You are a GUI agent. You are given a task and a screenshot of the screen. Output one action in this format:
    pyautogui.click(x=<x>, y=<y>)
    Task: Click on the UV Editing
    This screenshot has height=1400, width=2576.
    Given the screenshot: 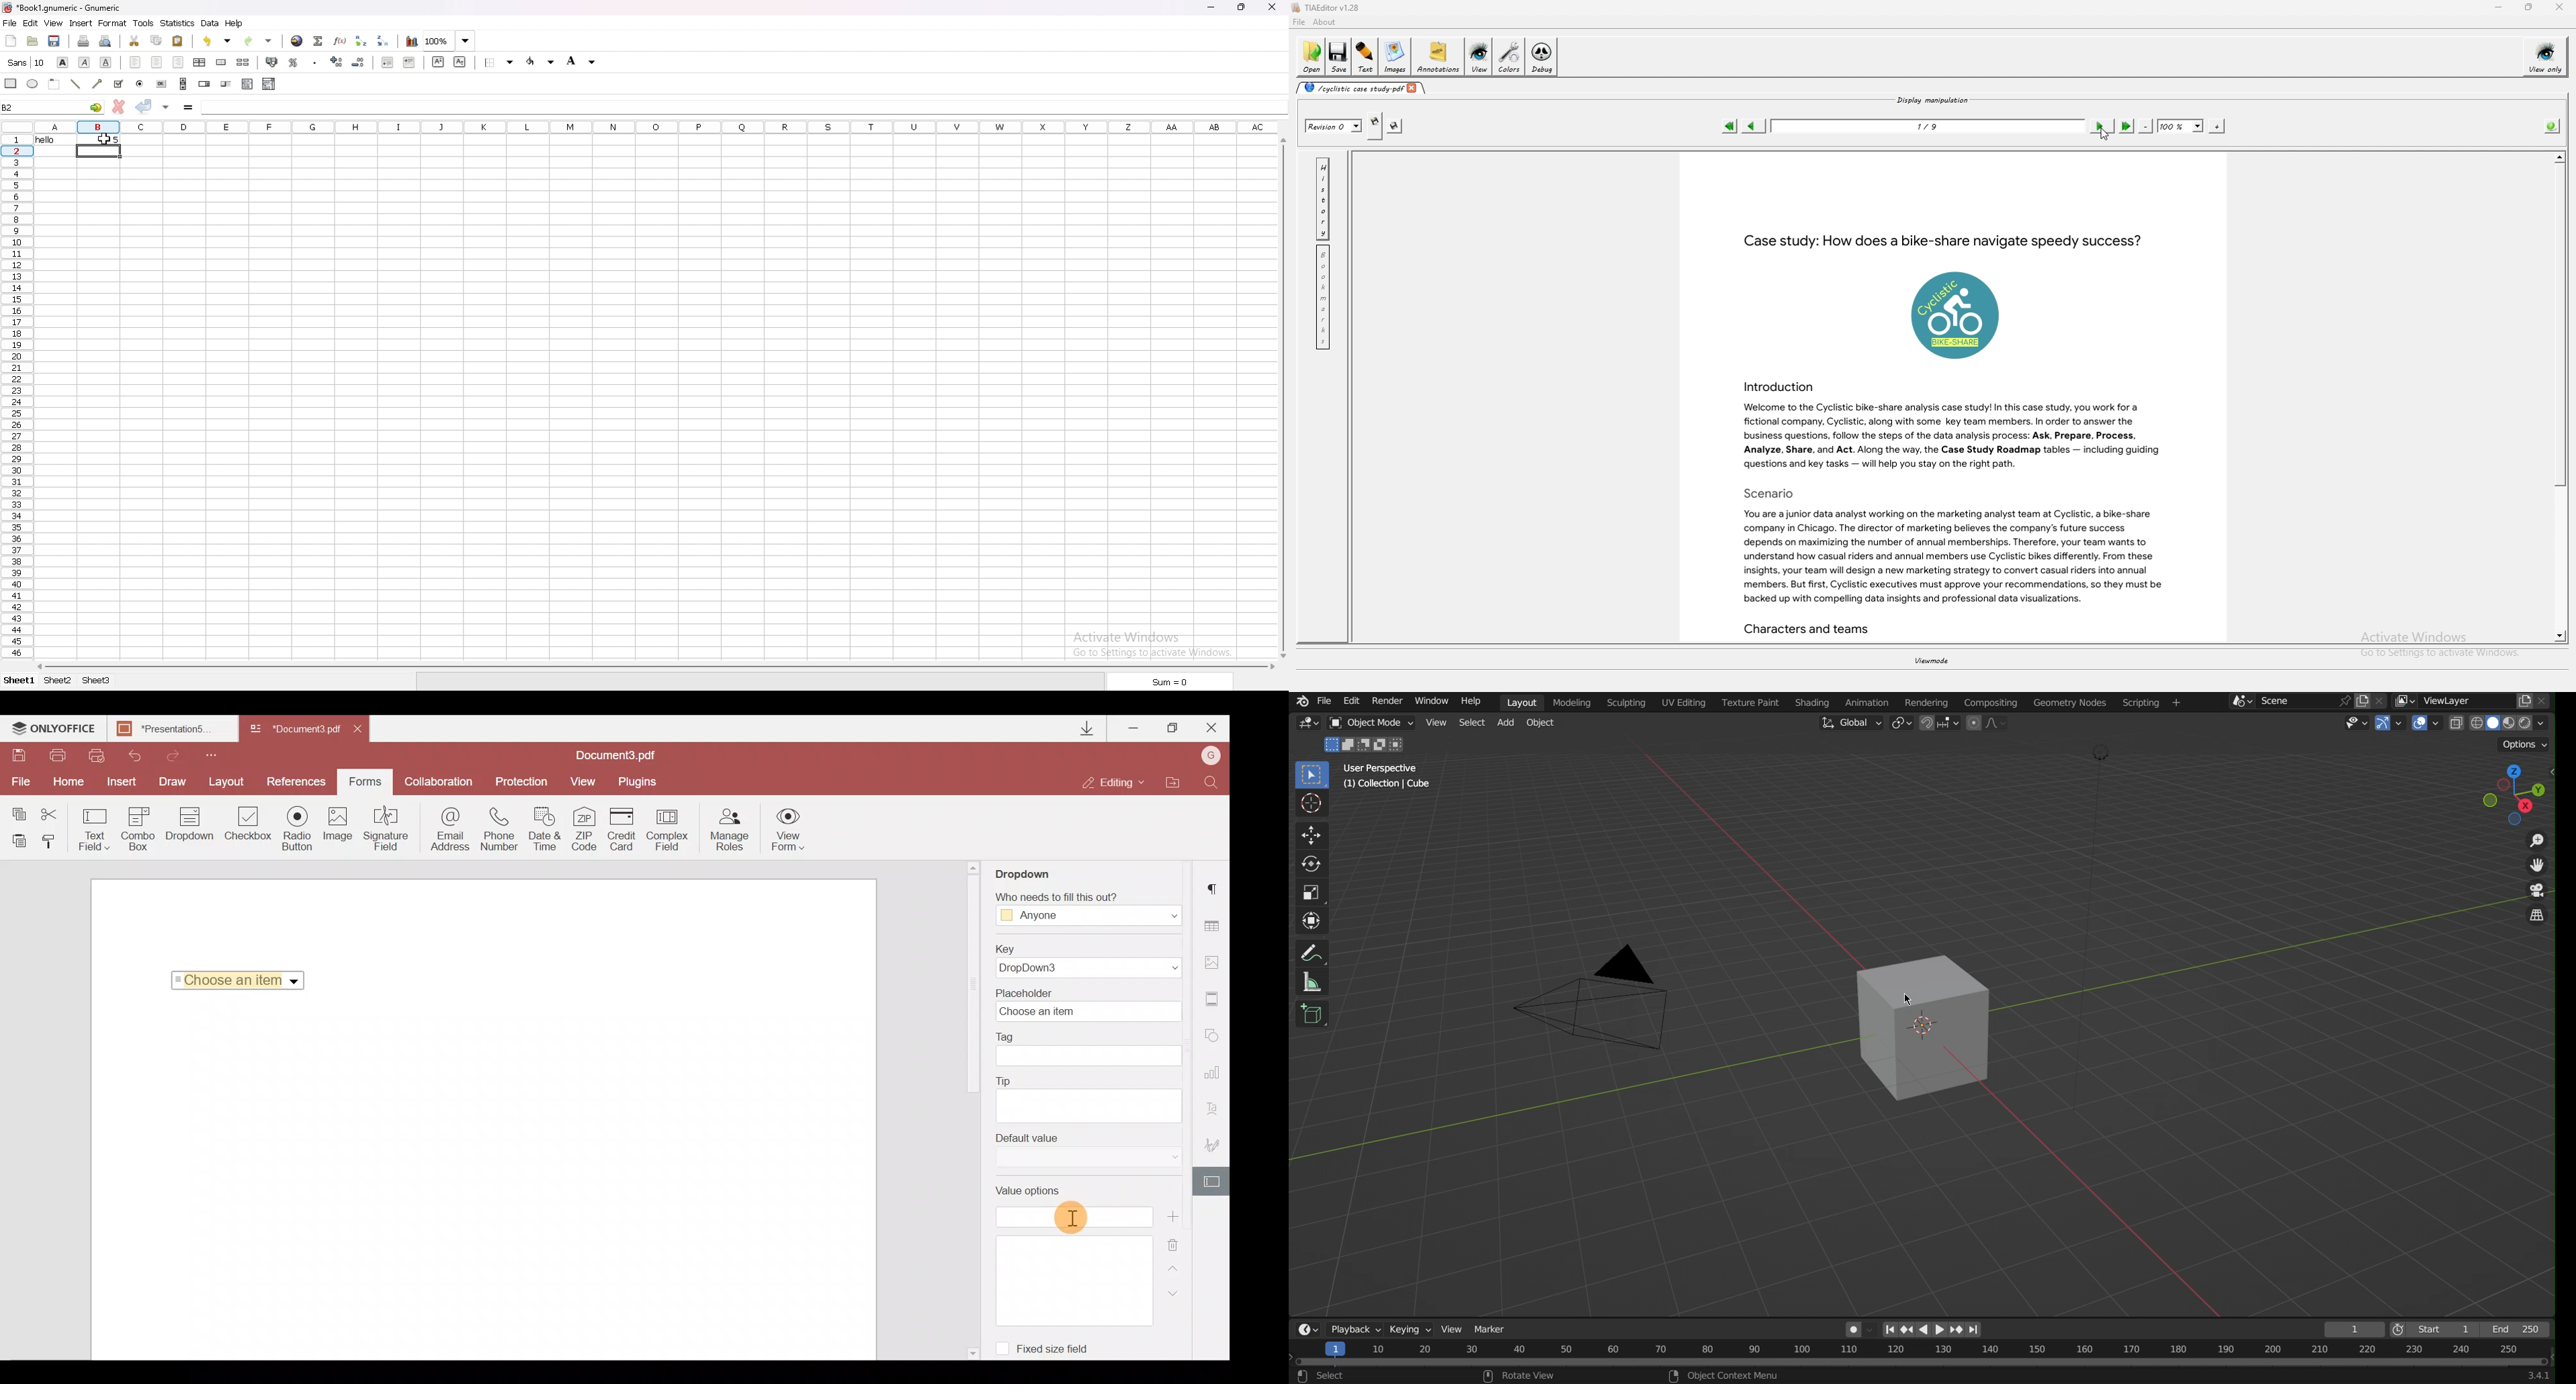 What is the action you would take?
    pyautogui.click(x=1682, y=703)
    